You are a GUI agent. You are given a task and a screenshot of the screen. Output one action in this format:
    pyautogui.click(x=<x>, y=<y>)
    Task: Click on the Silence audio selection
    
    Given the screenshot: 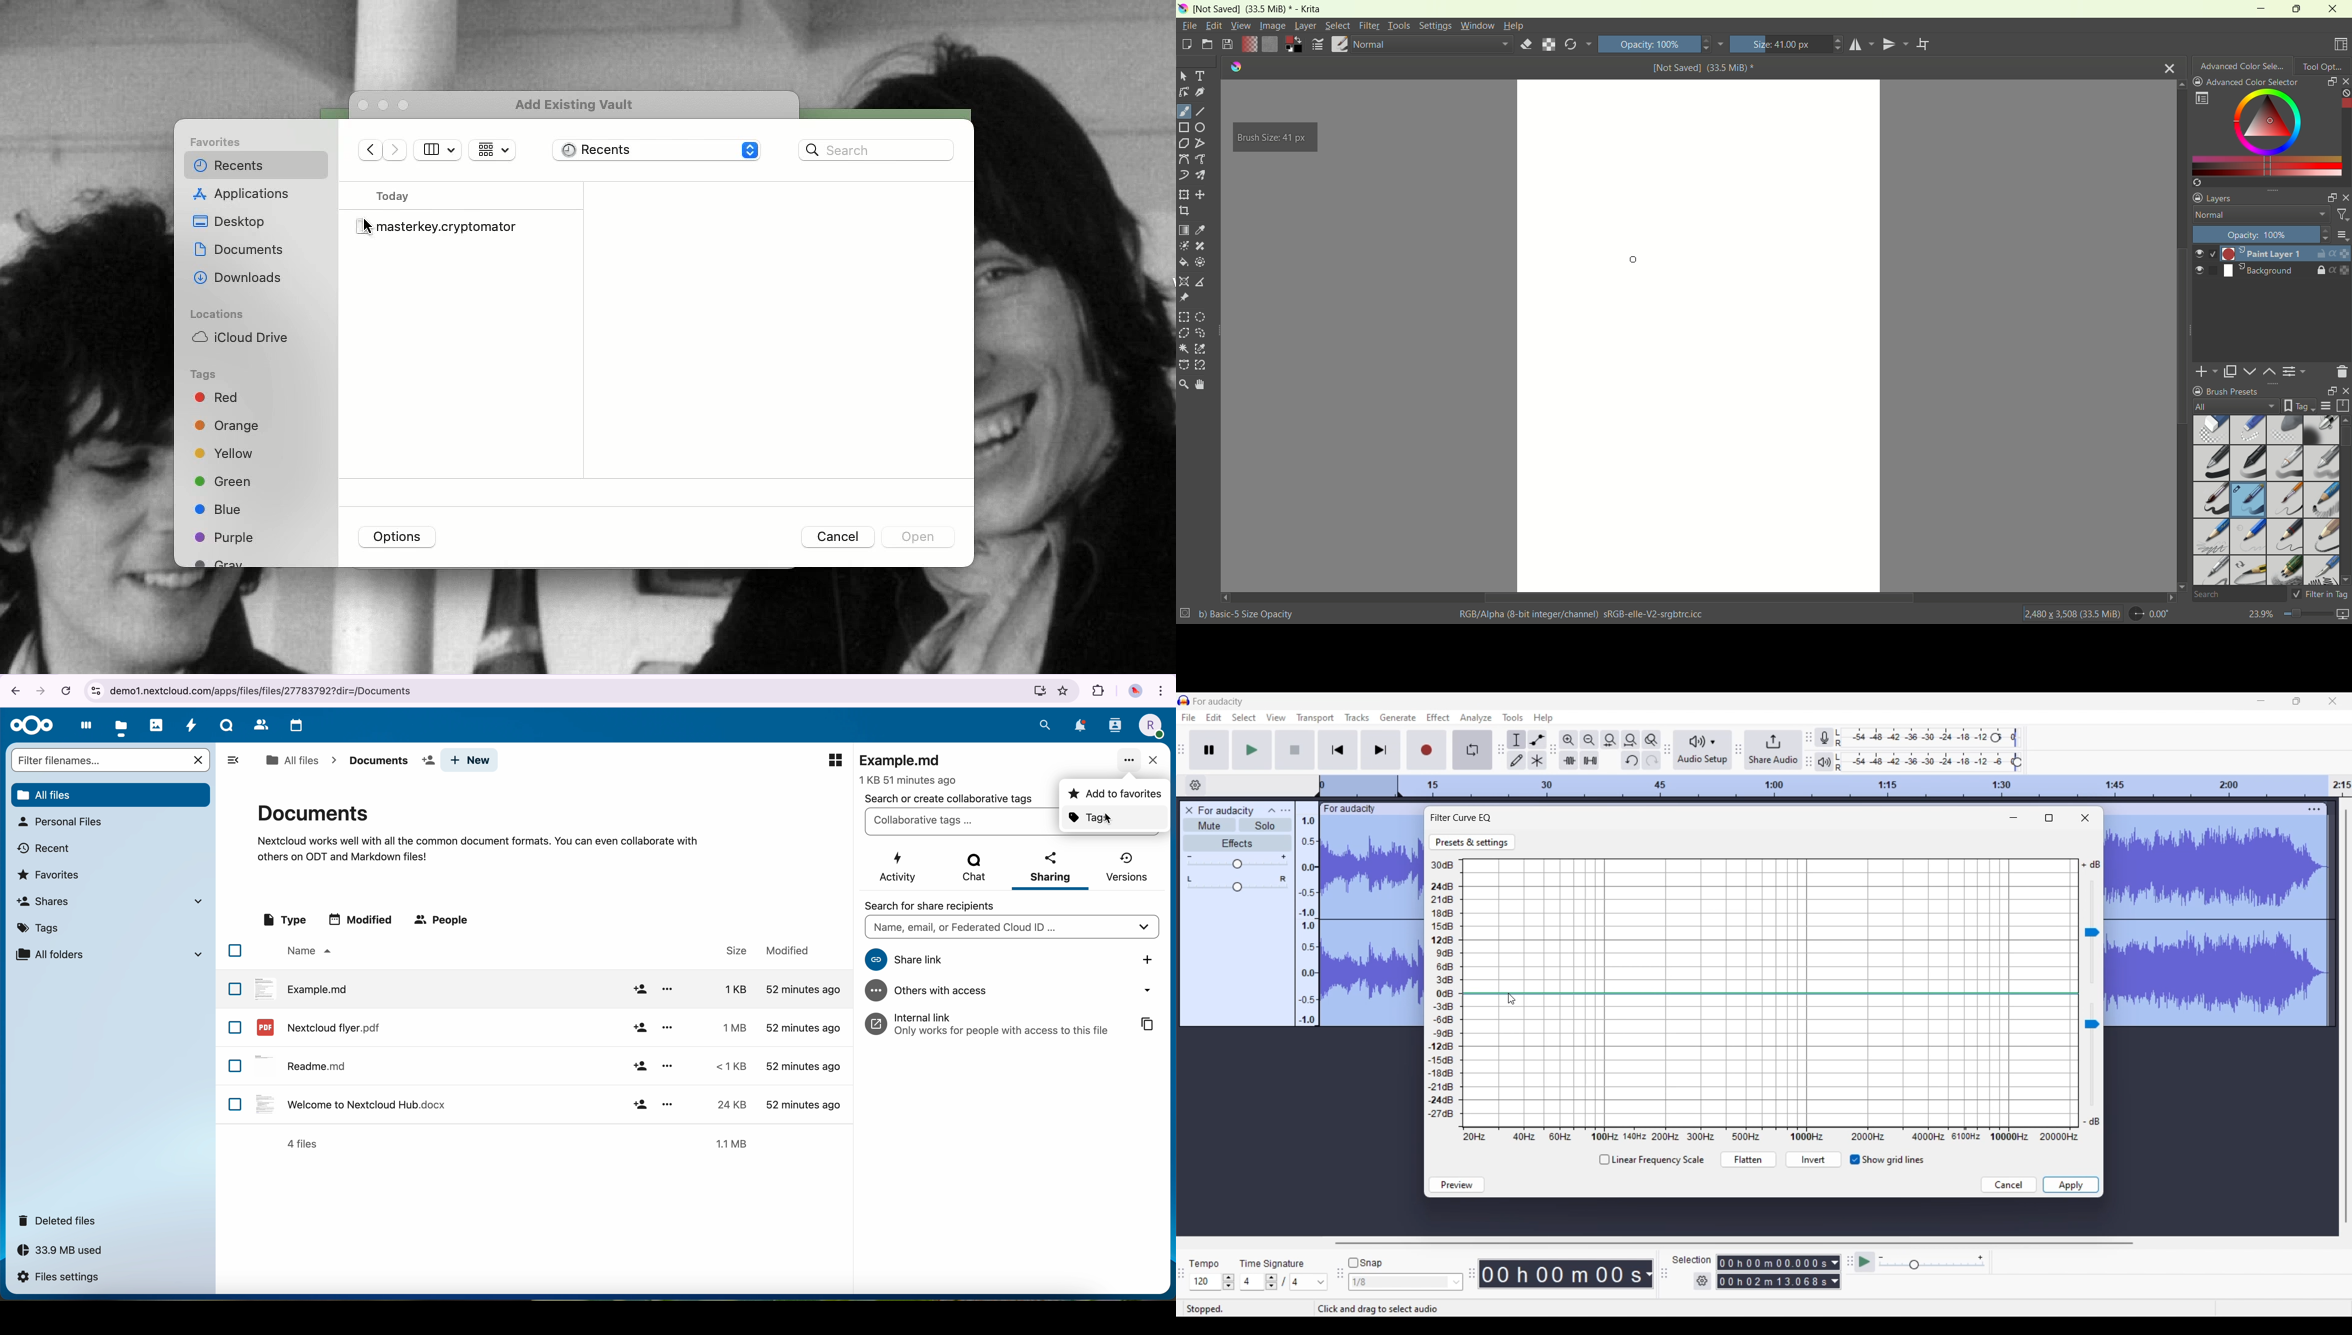 What is the action you would take?
    pyautogui.click(x=1589, y=760)
    